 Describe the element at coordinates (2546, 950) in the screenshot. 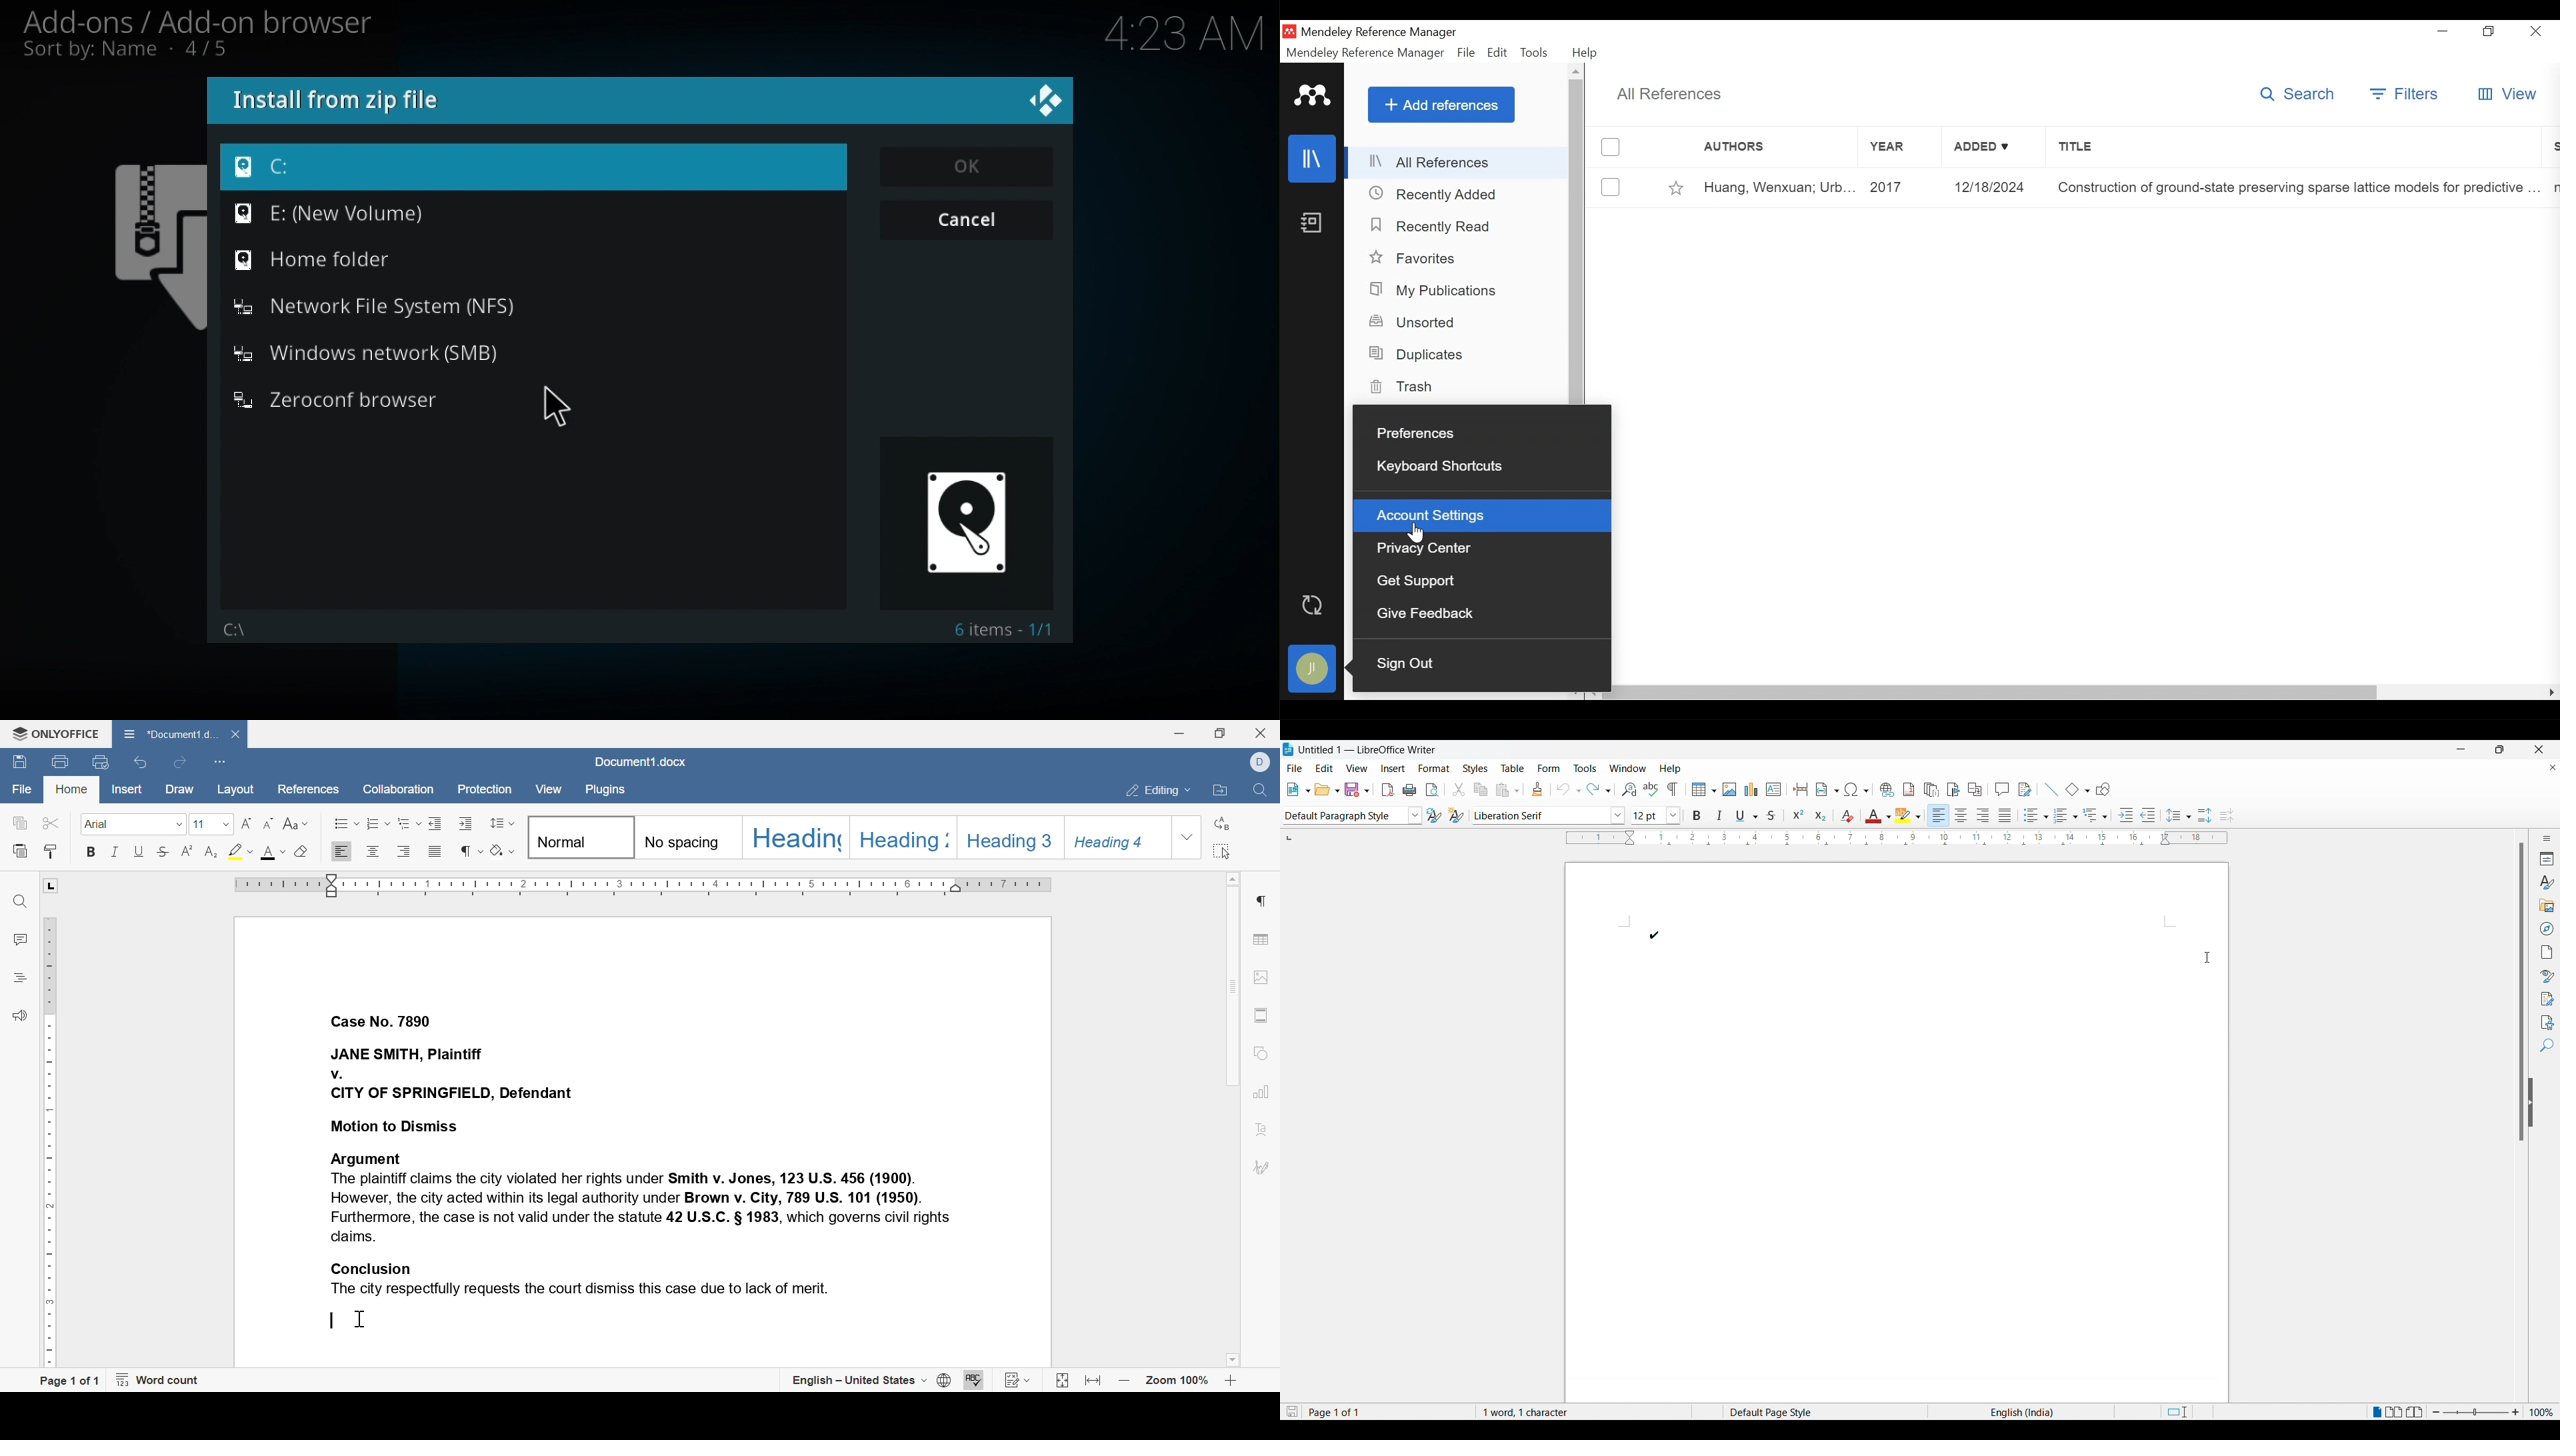

I see `Page` at that location.